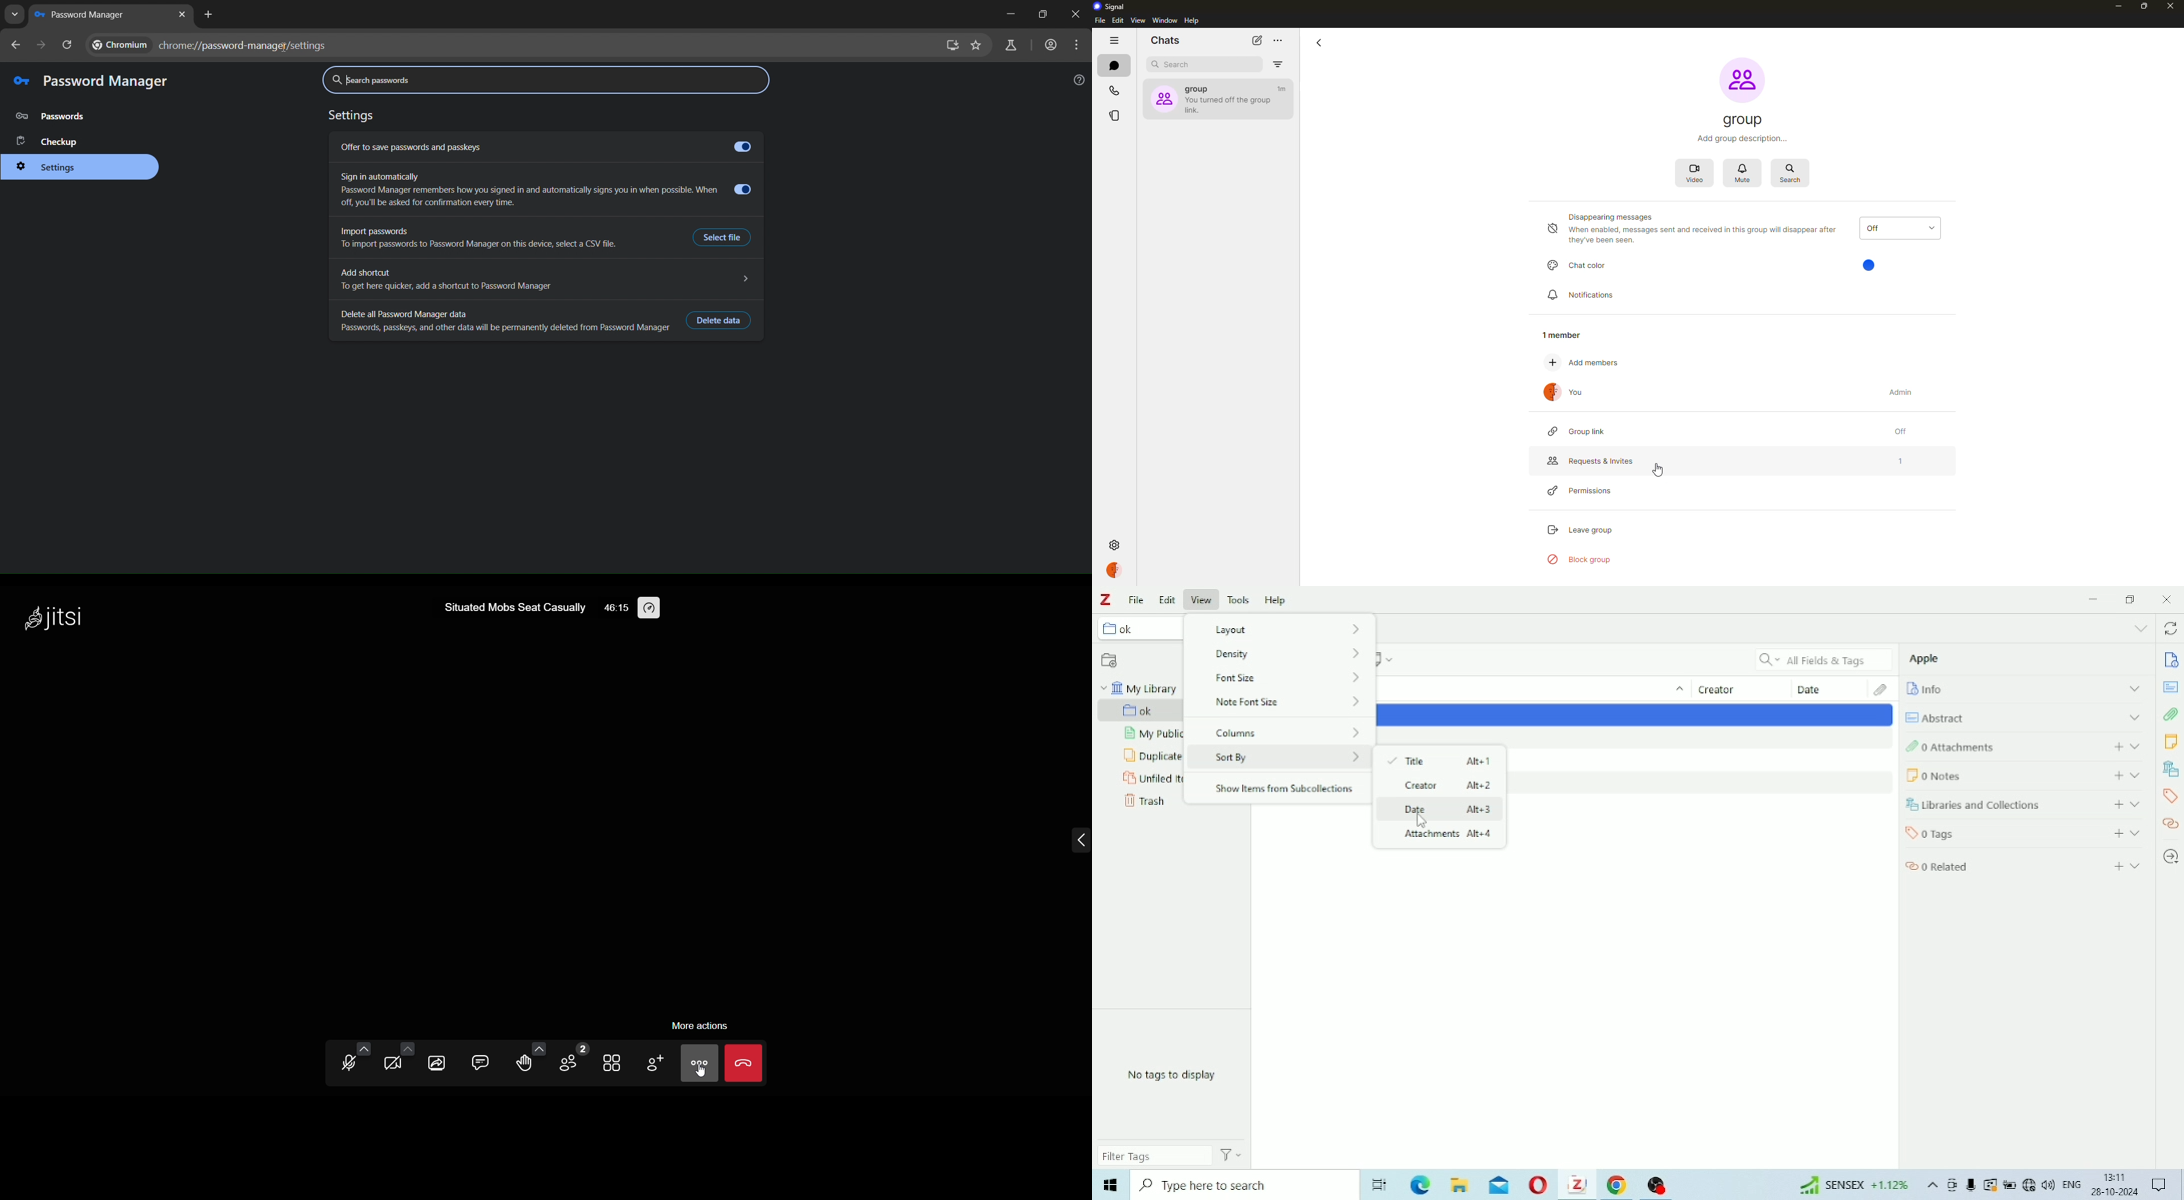 The height and width of the screenshot is (1204, 2184). I want to click on Notes, so click(1985, 774).